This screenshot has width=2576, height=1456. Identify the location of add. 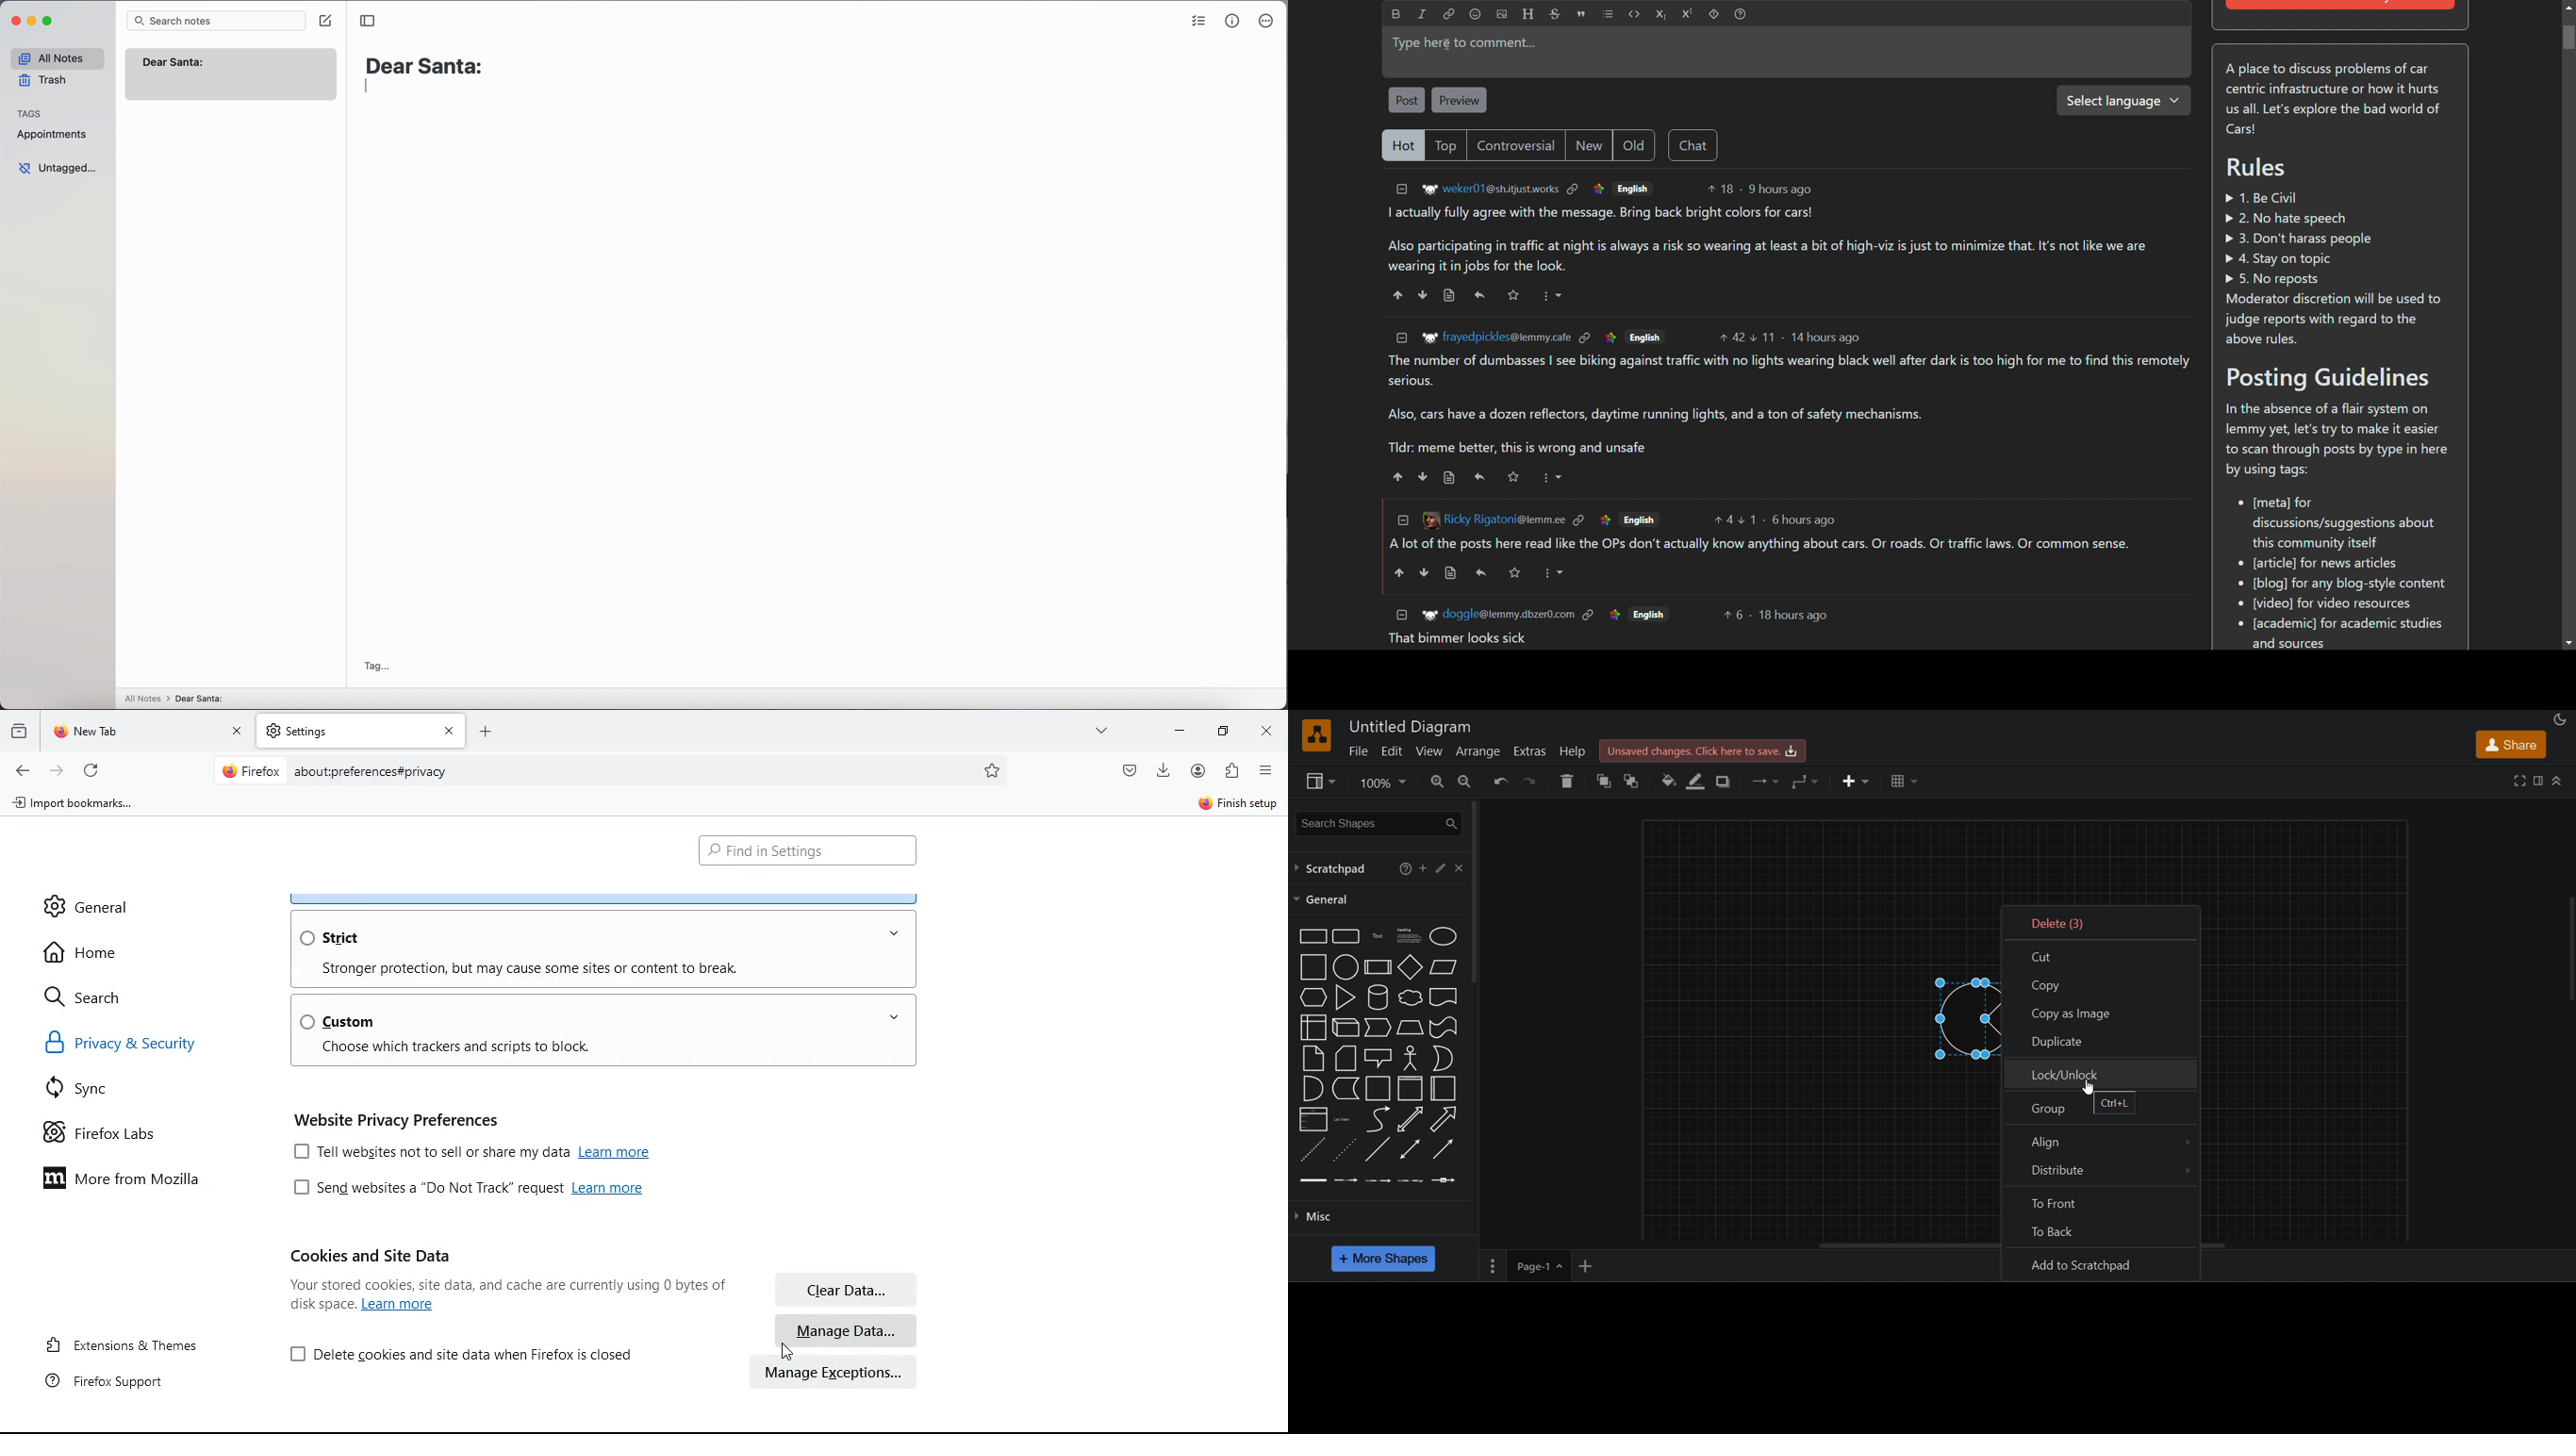
(1423, 868).